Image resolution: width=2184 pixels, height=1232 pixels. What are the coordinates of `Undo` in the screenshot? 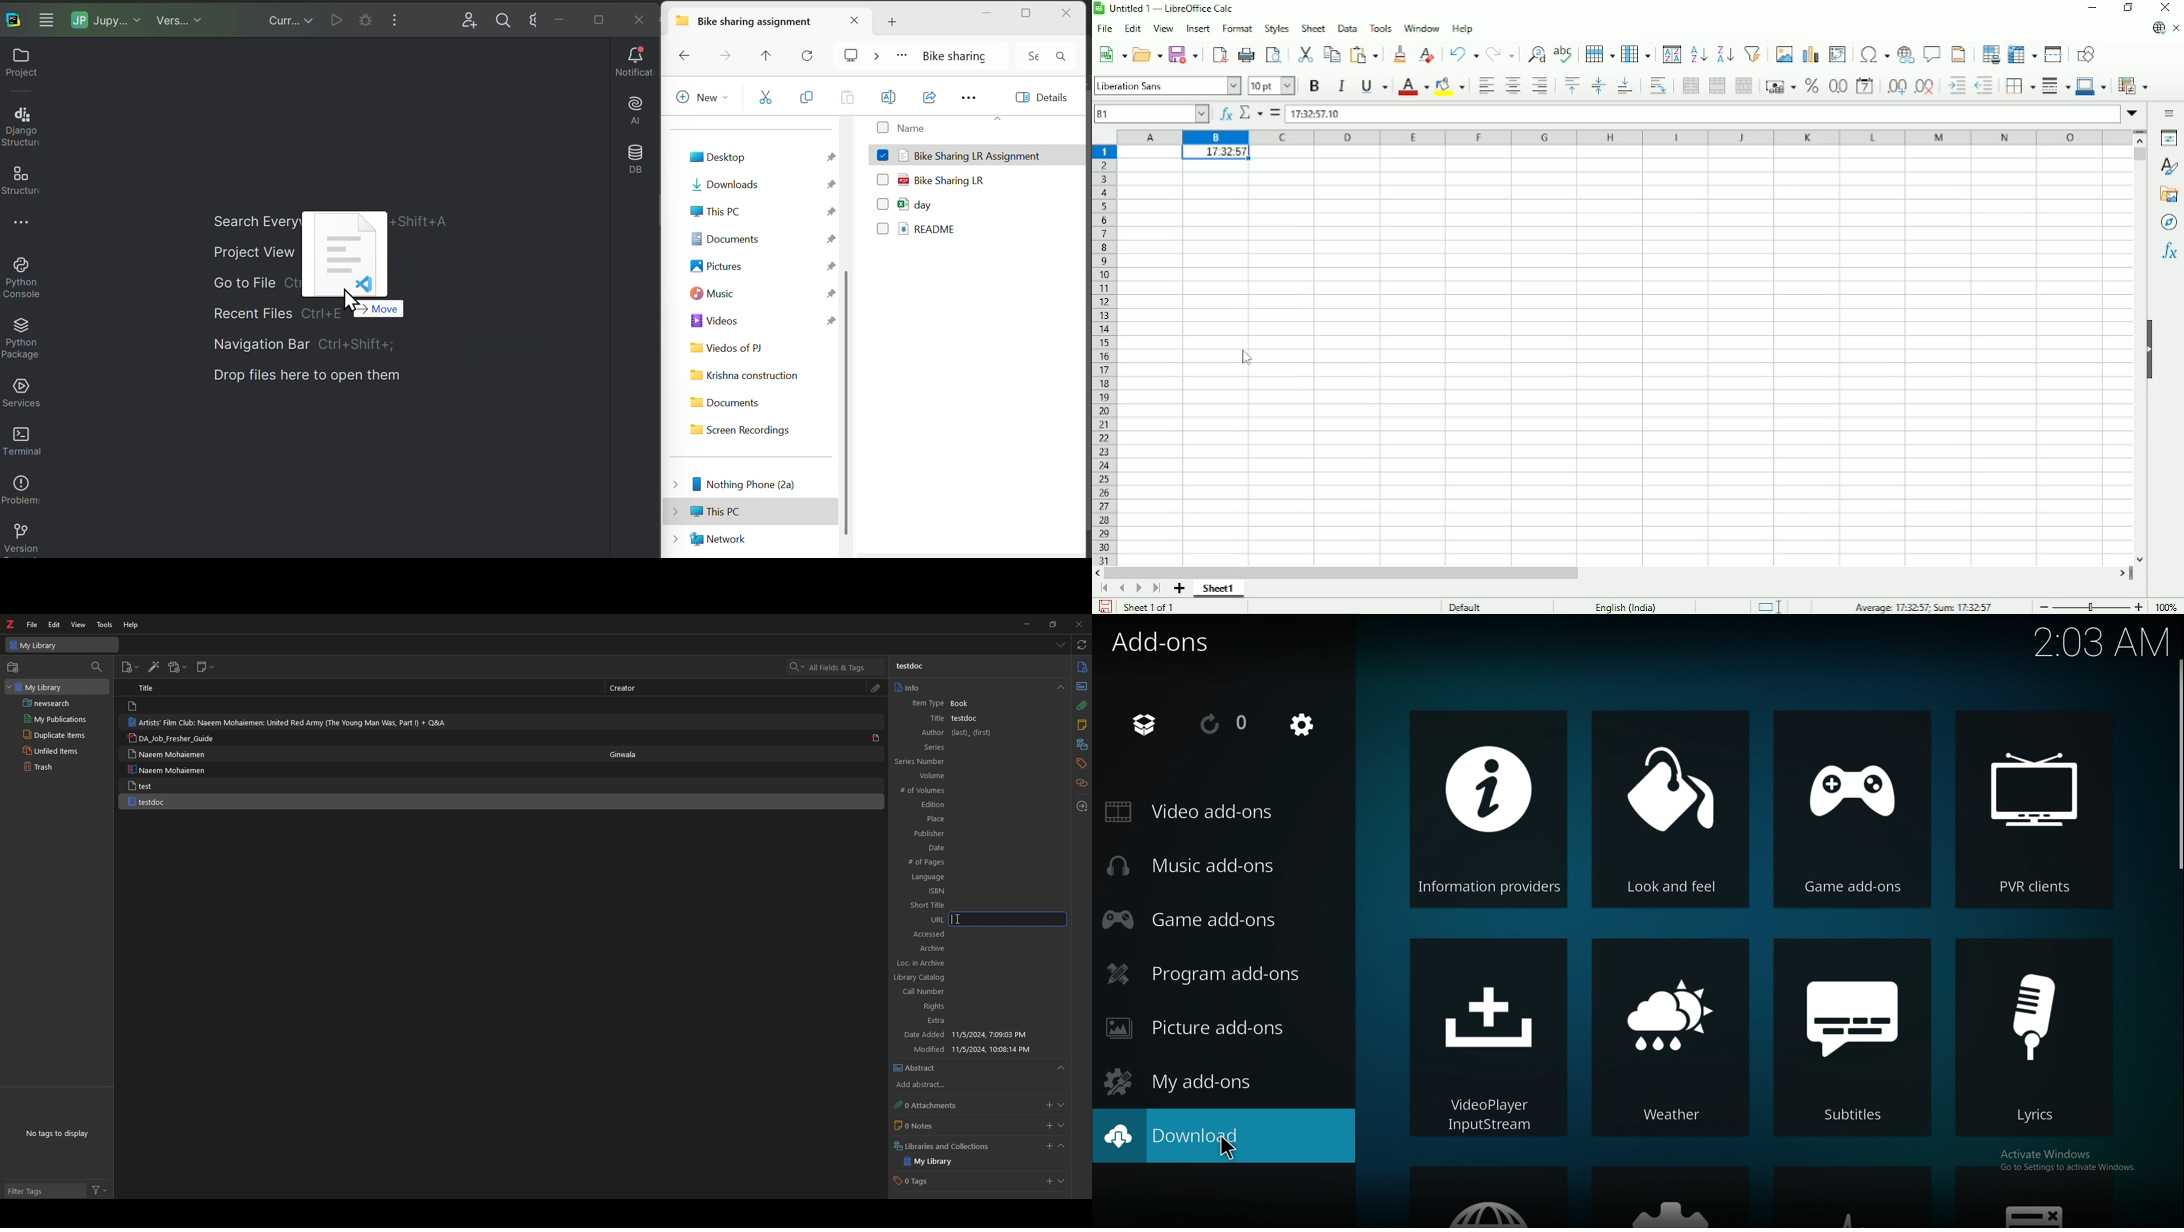 It's located at (1464, 53).